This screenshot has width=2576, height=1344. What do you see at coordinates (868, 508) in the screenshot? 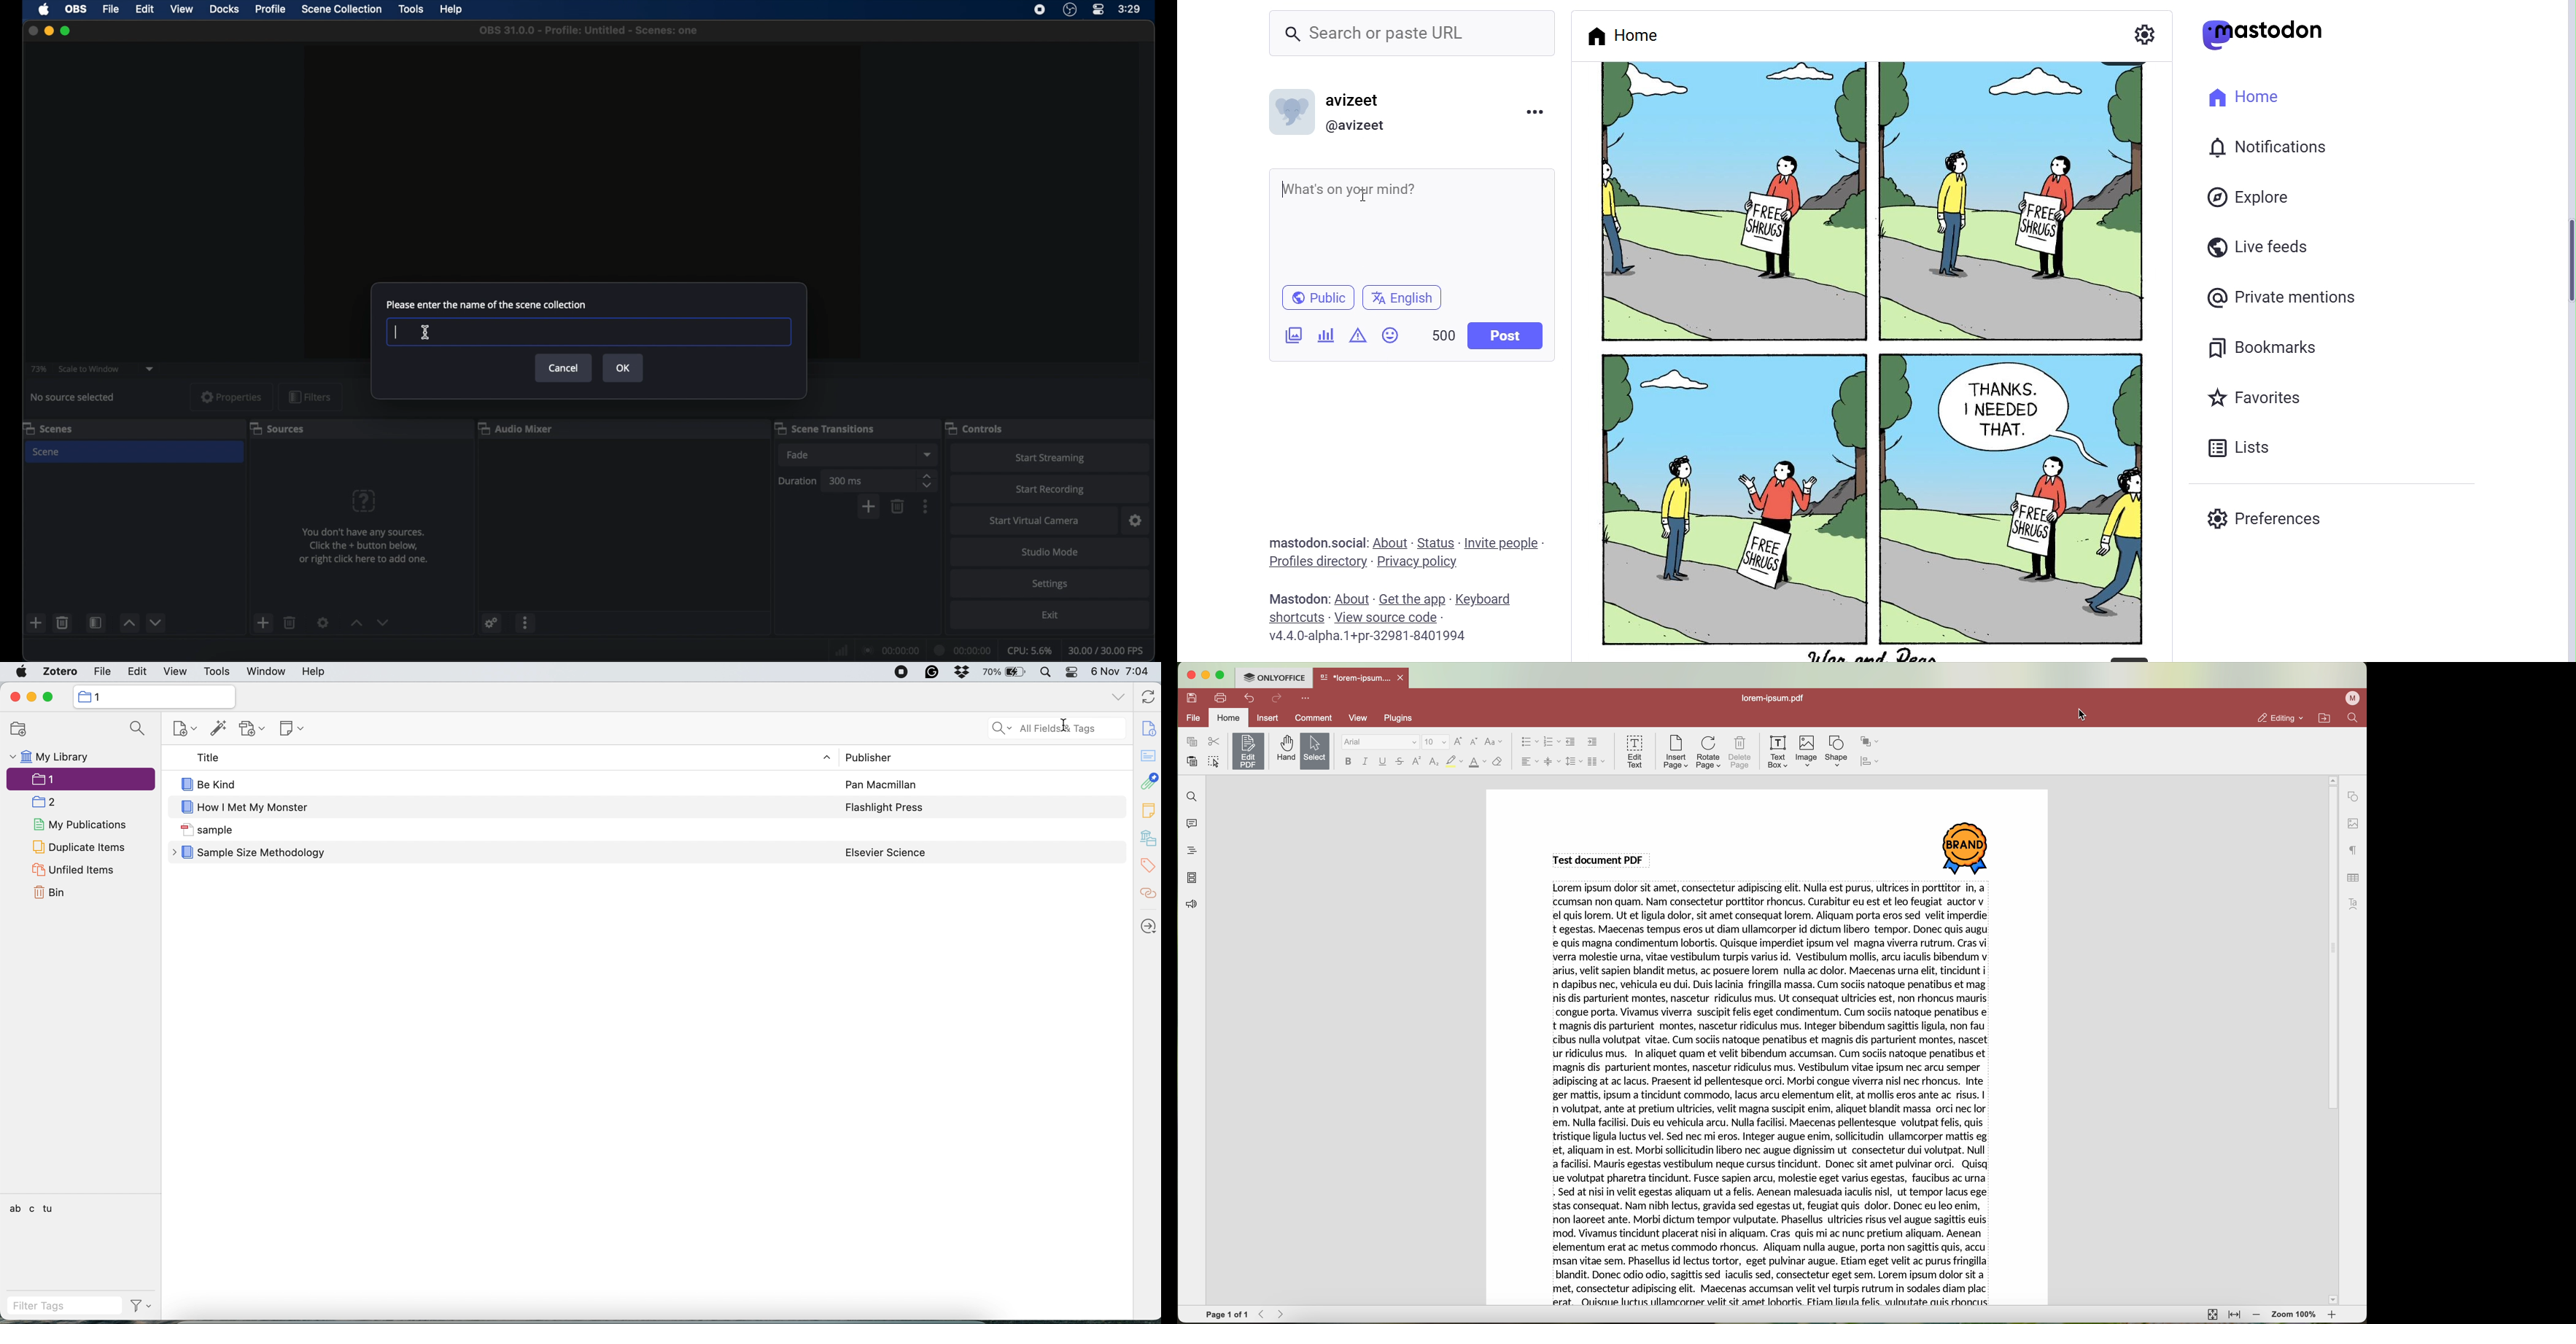
I see `add` at bounding box center [868, 508].